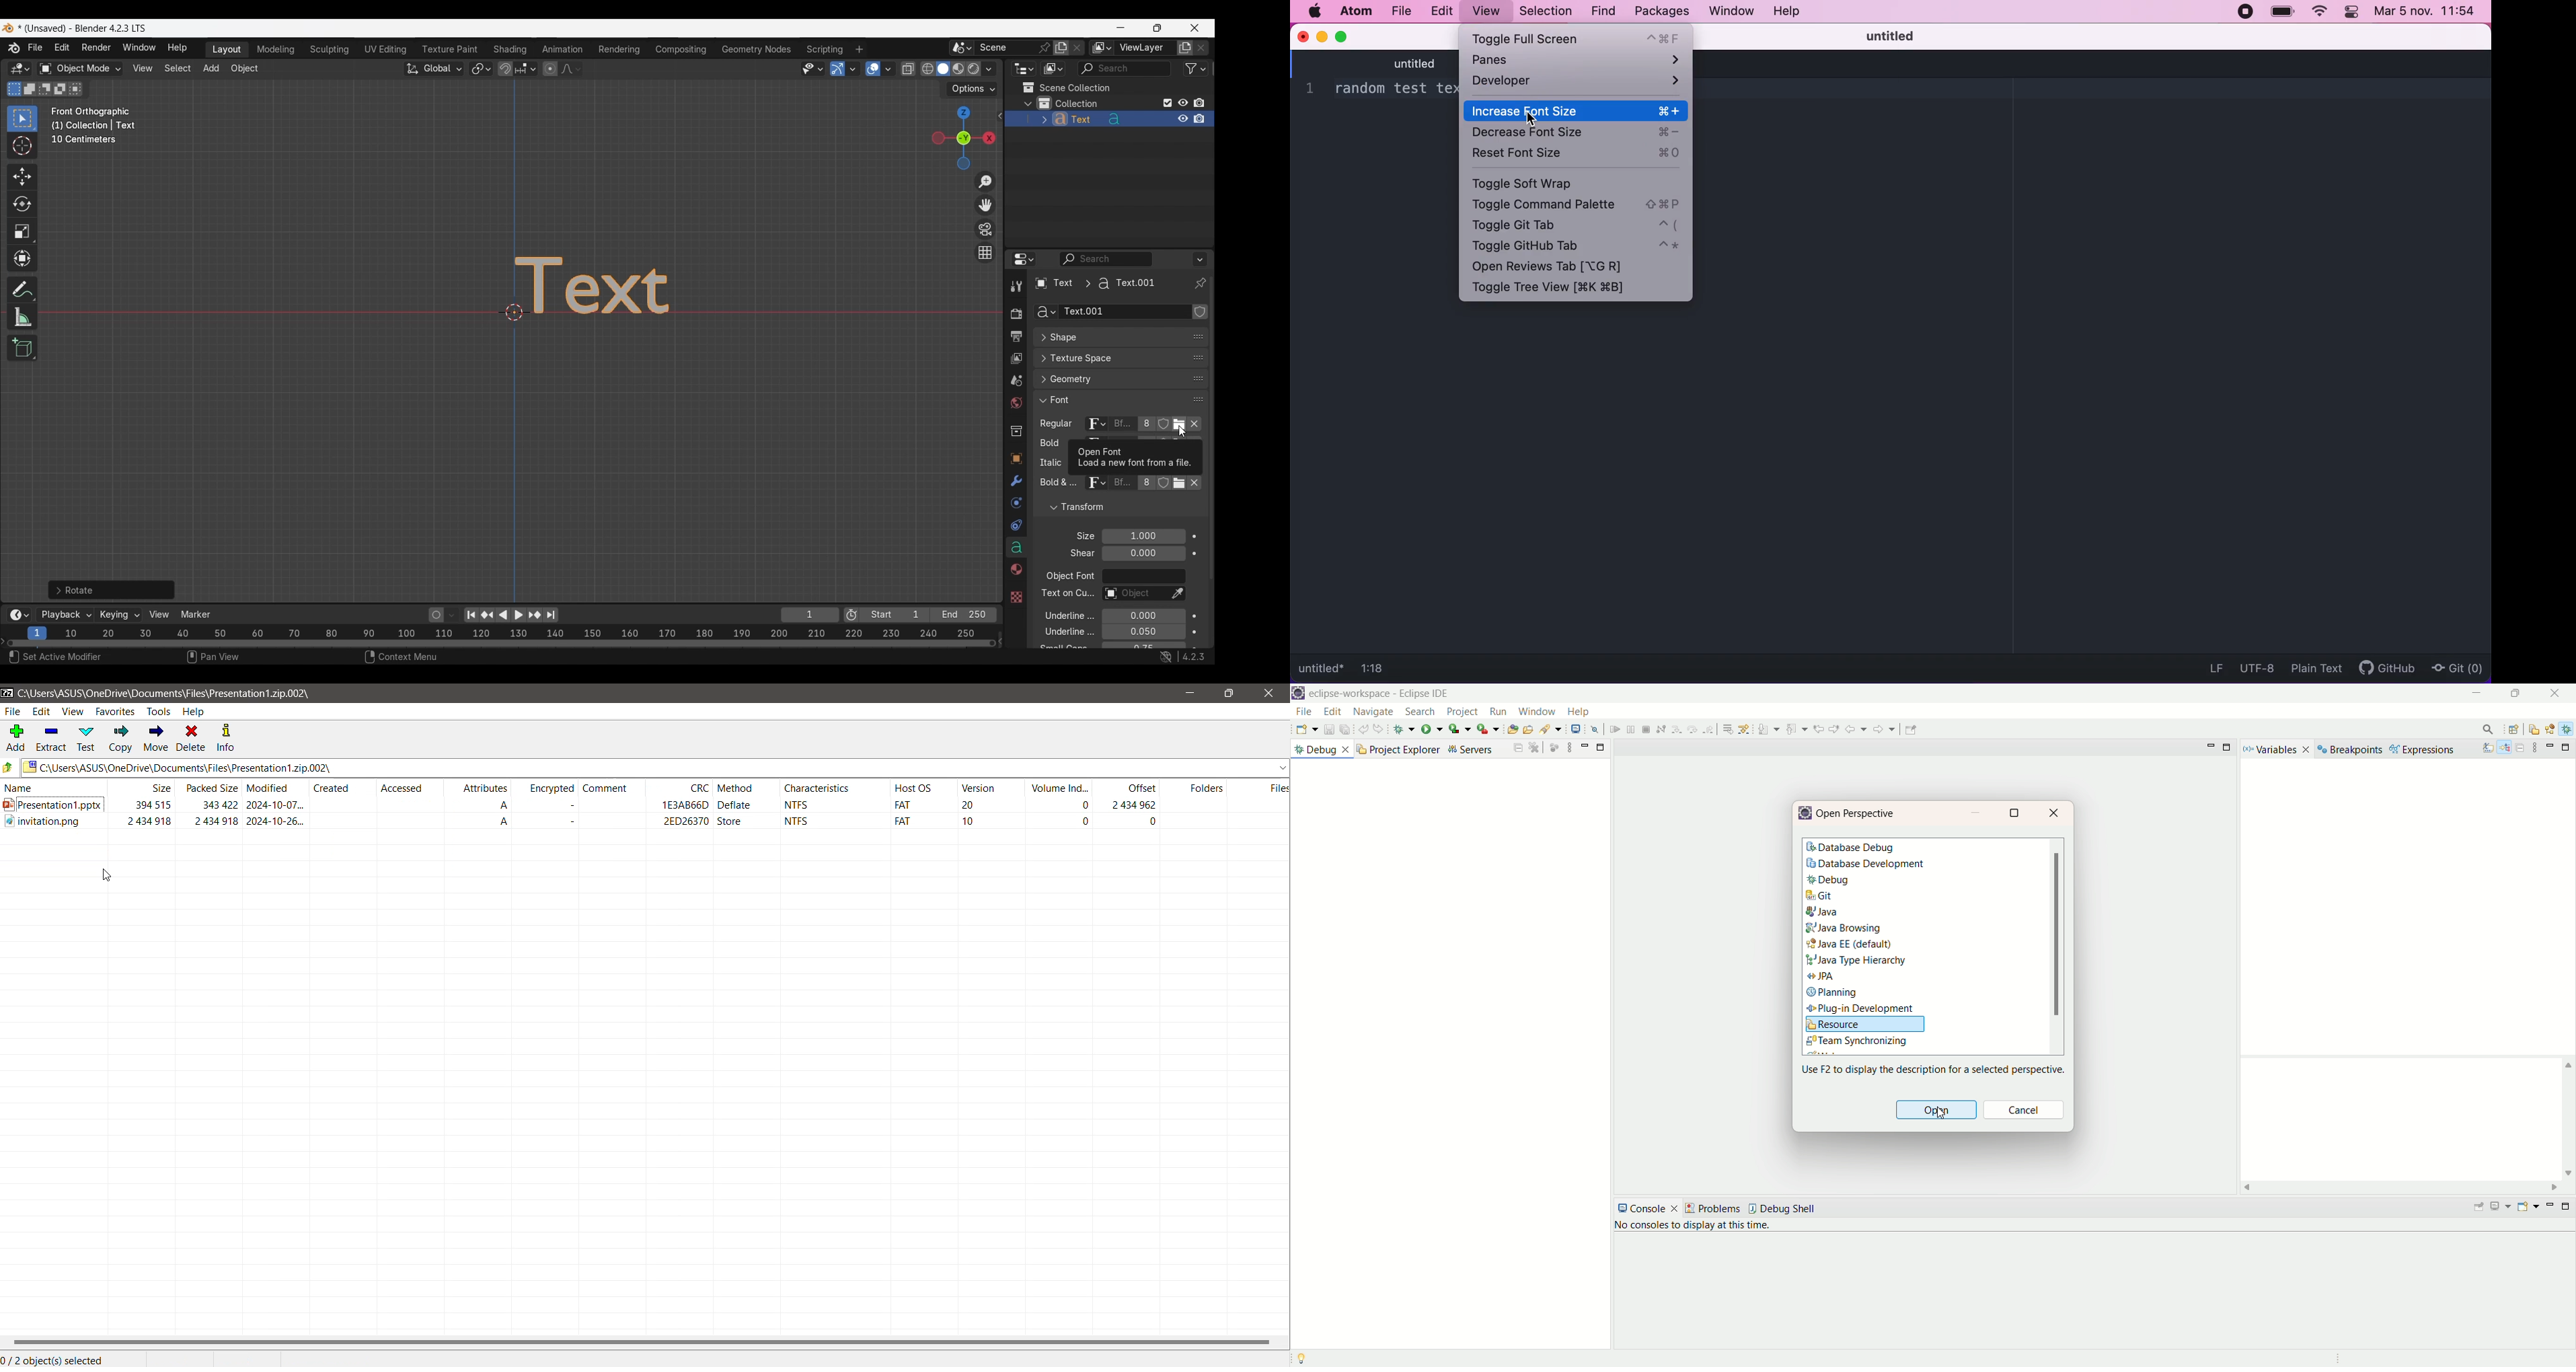  Describe the element at coordinates (227, 50) in the screenshot. I see `Layout workspace, current selection` at that location.